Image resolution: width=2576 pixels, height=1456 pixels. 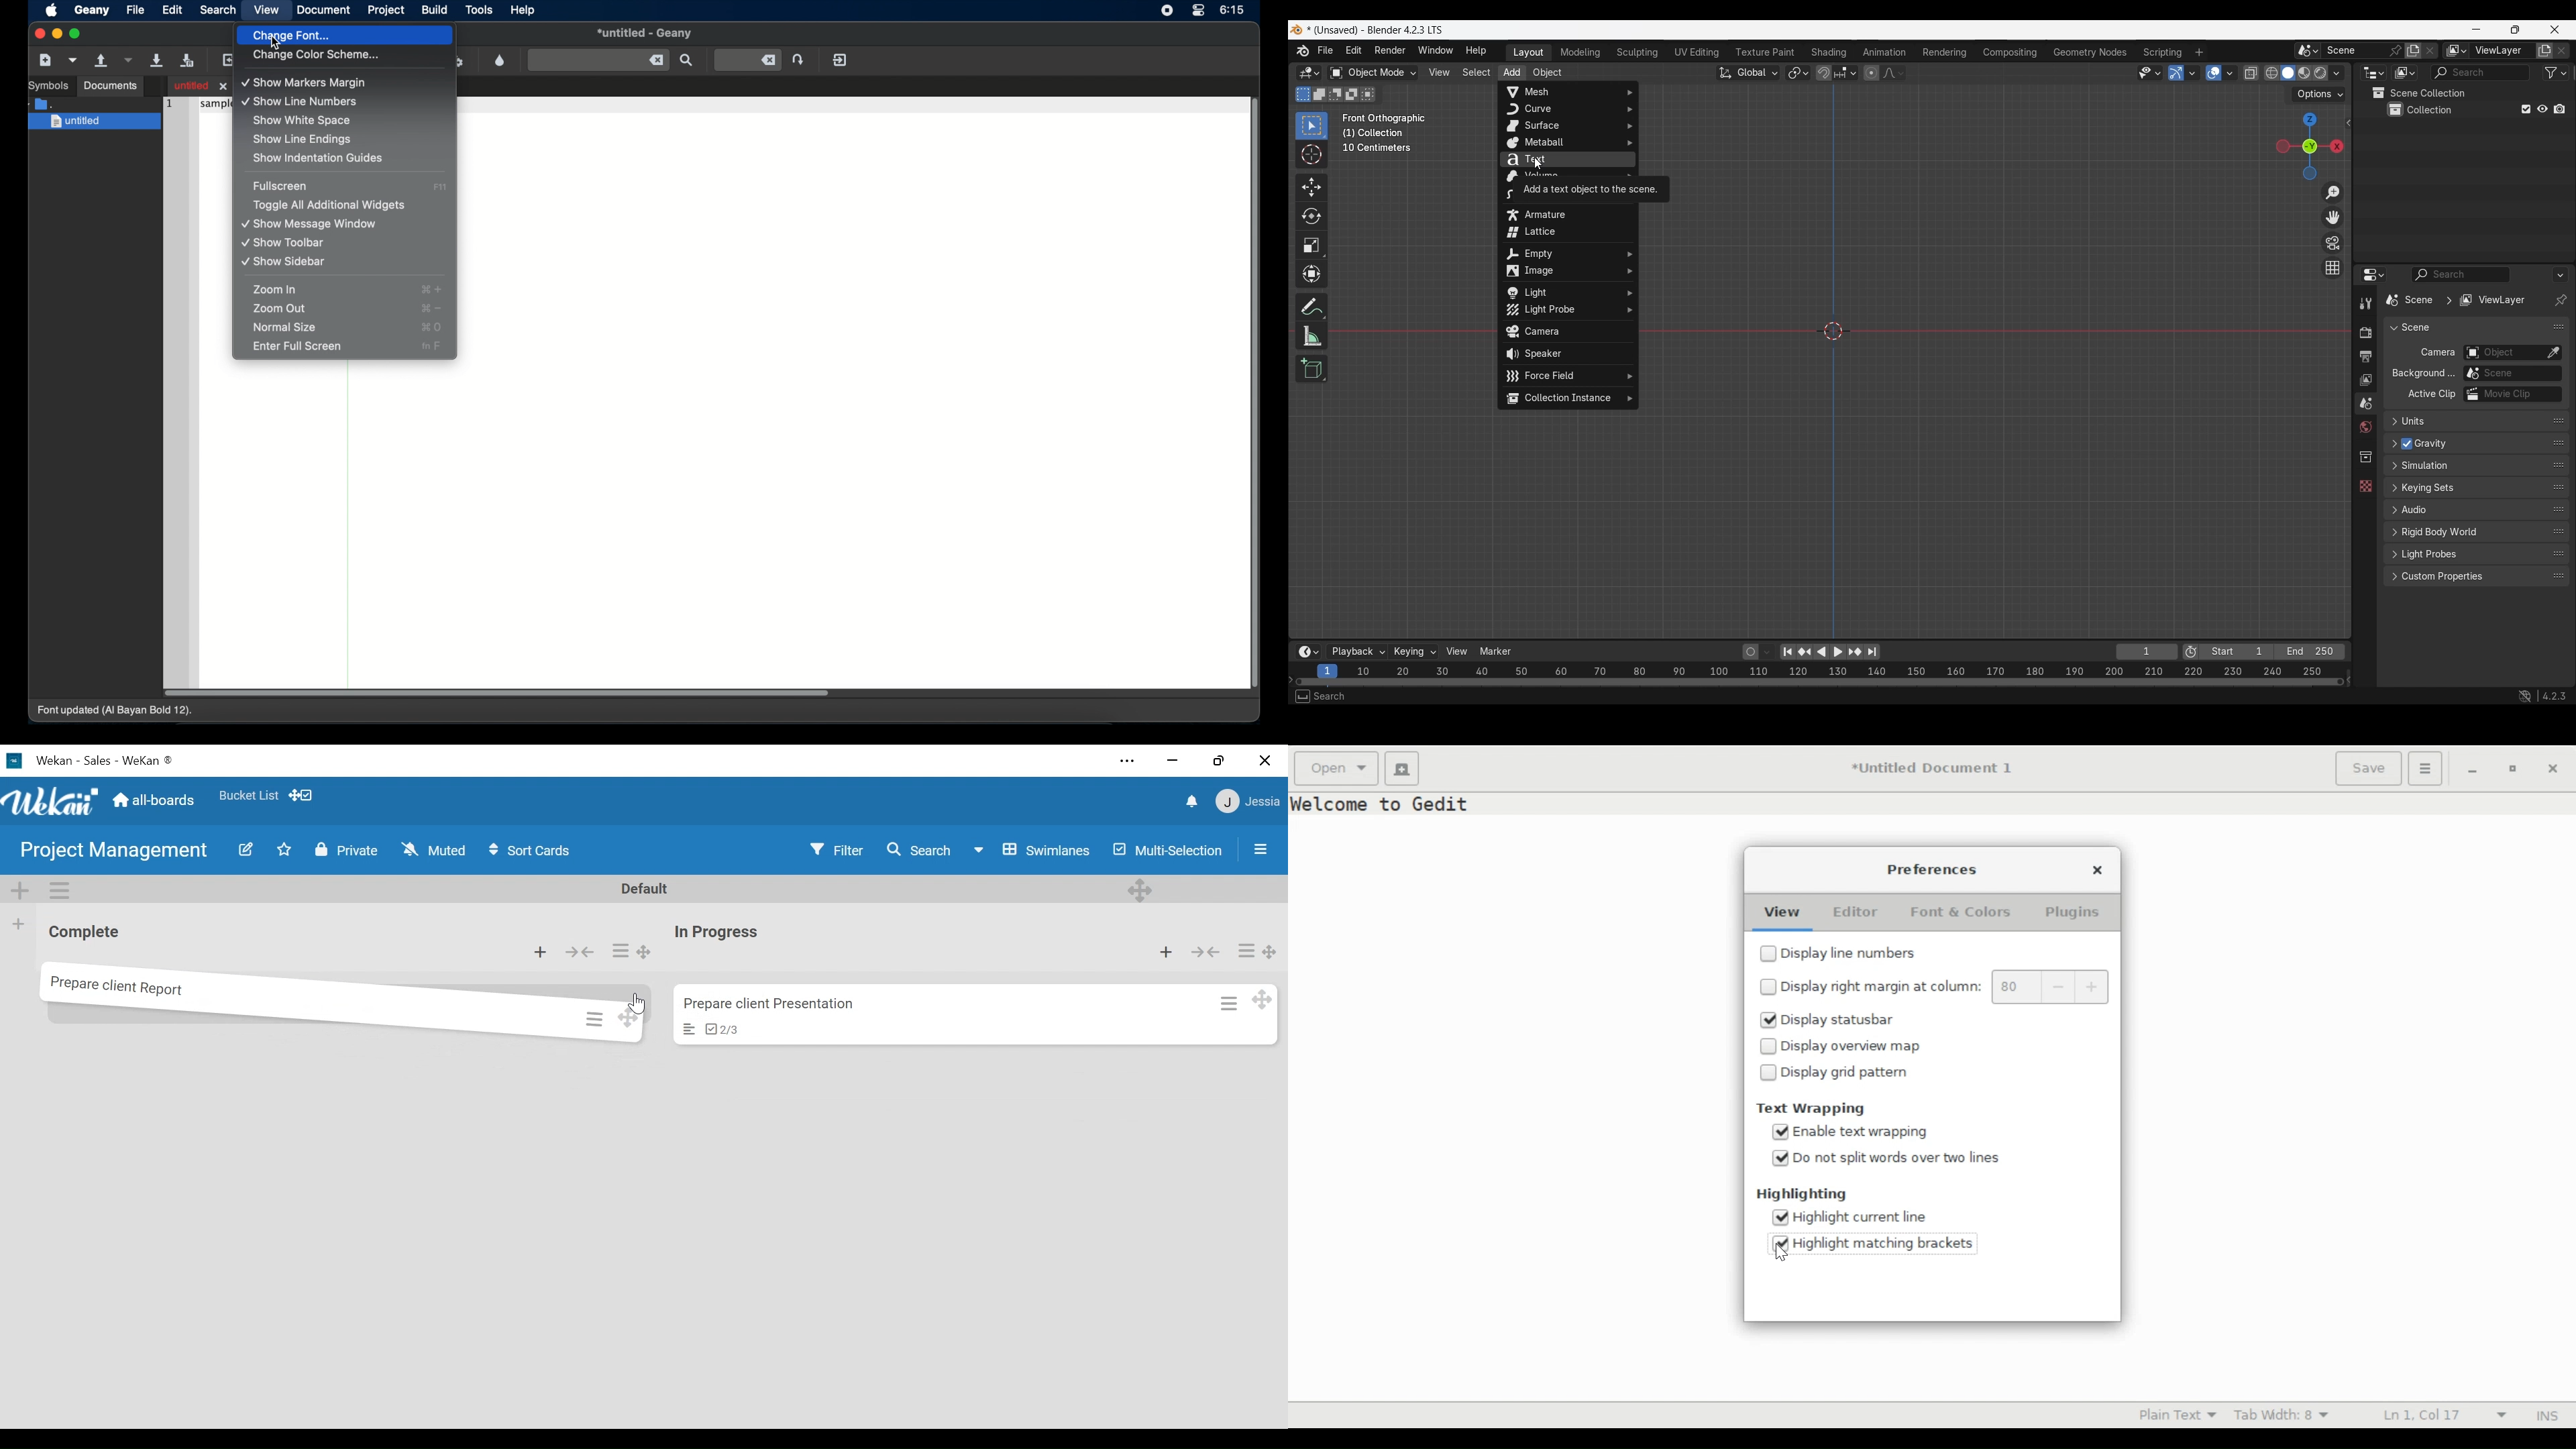 What do you see at coordinates (647, 889) in the screenshot?
I see `Default` at bounding box center [647, 889].